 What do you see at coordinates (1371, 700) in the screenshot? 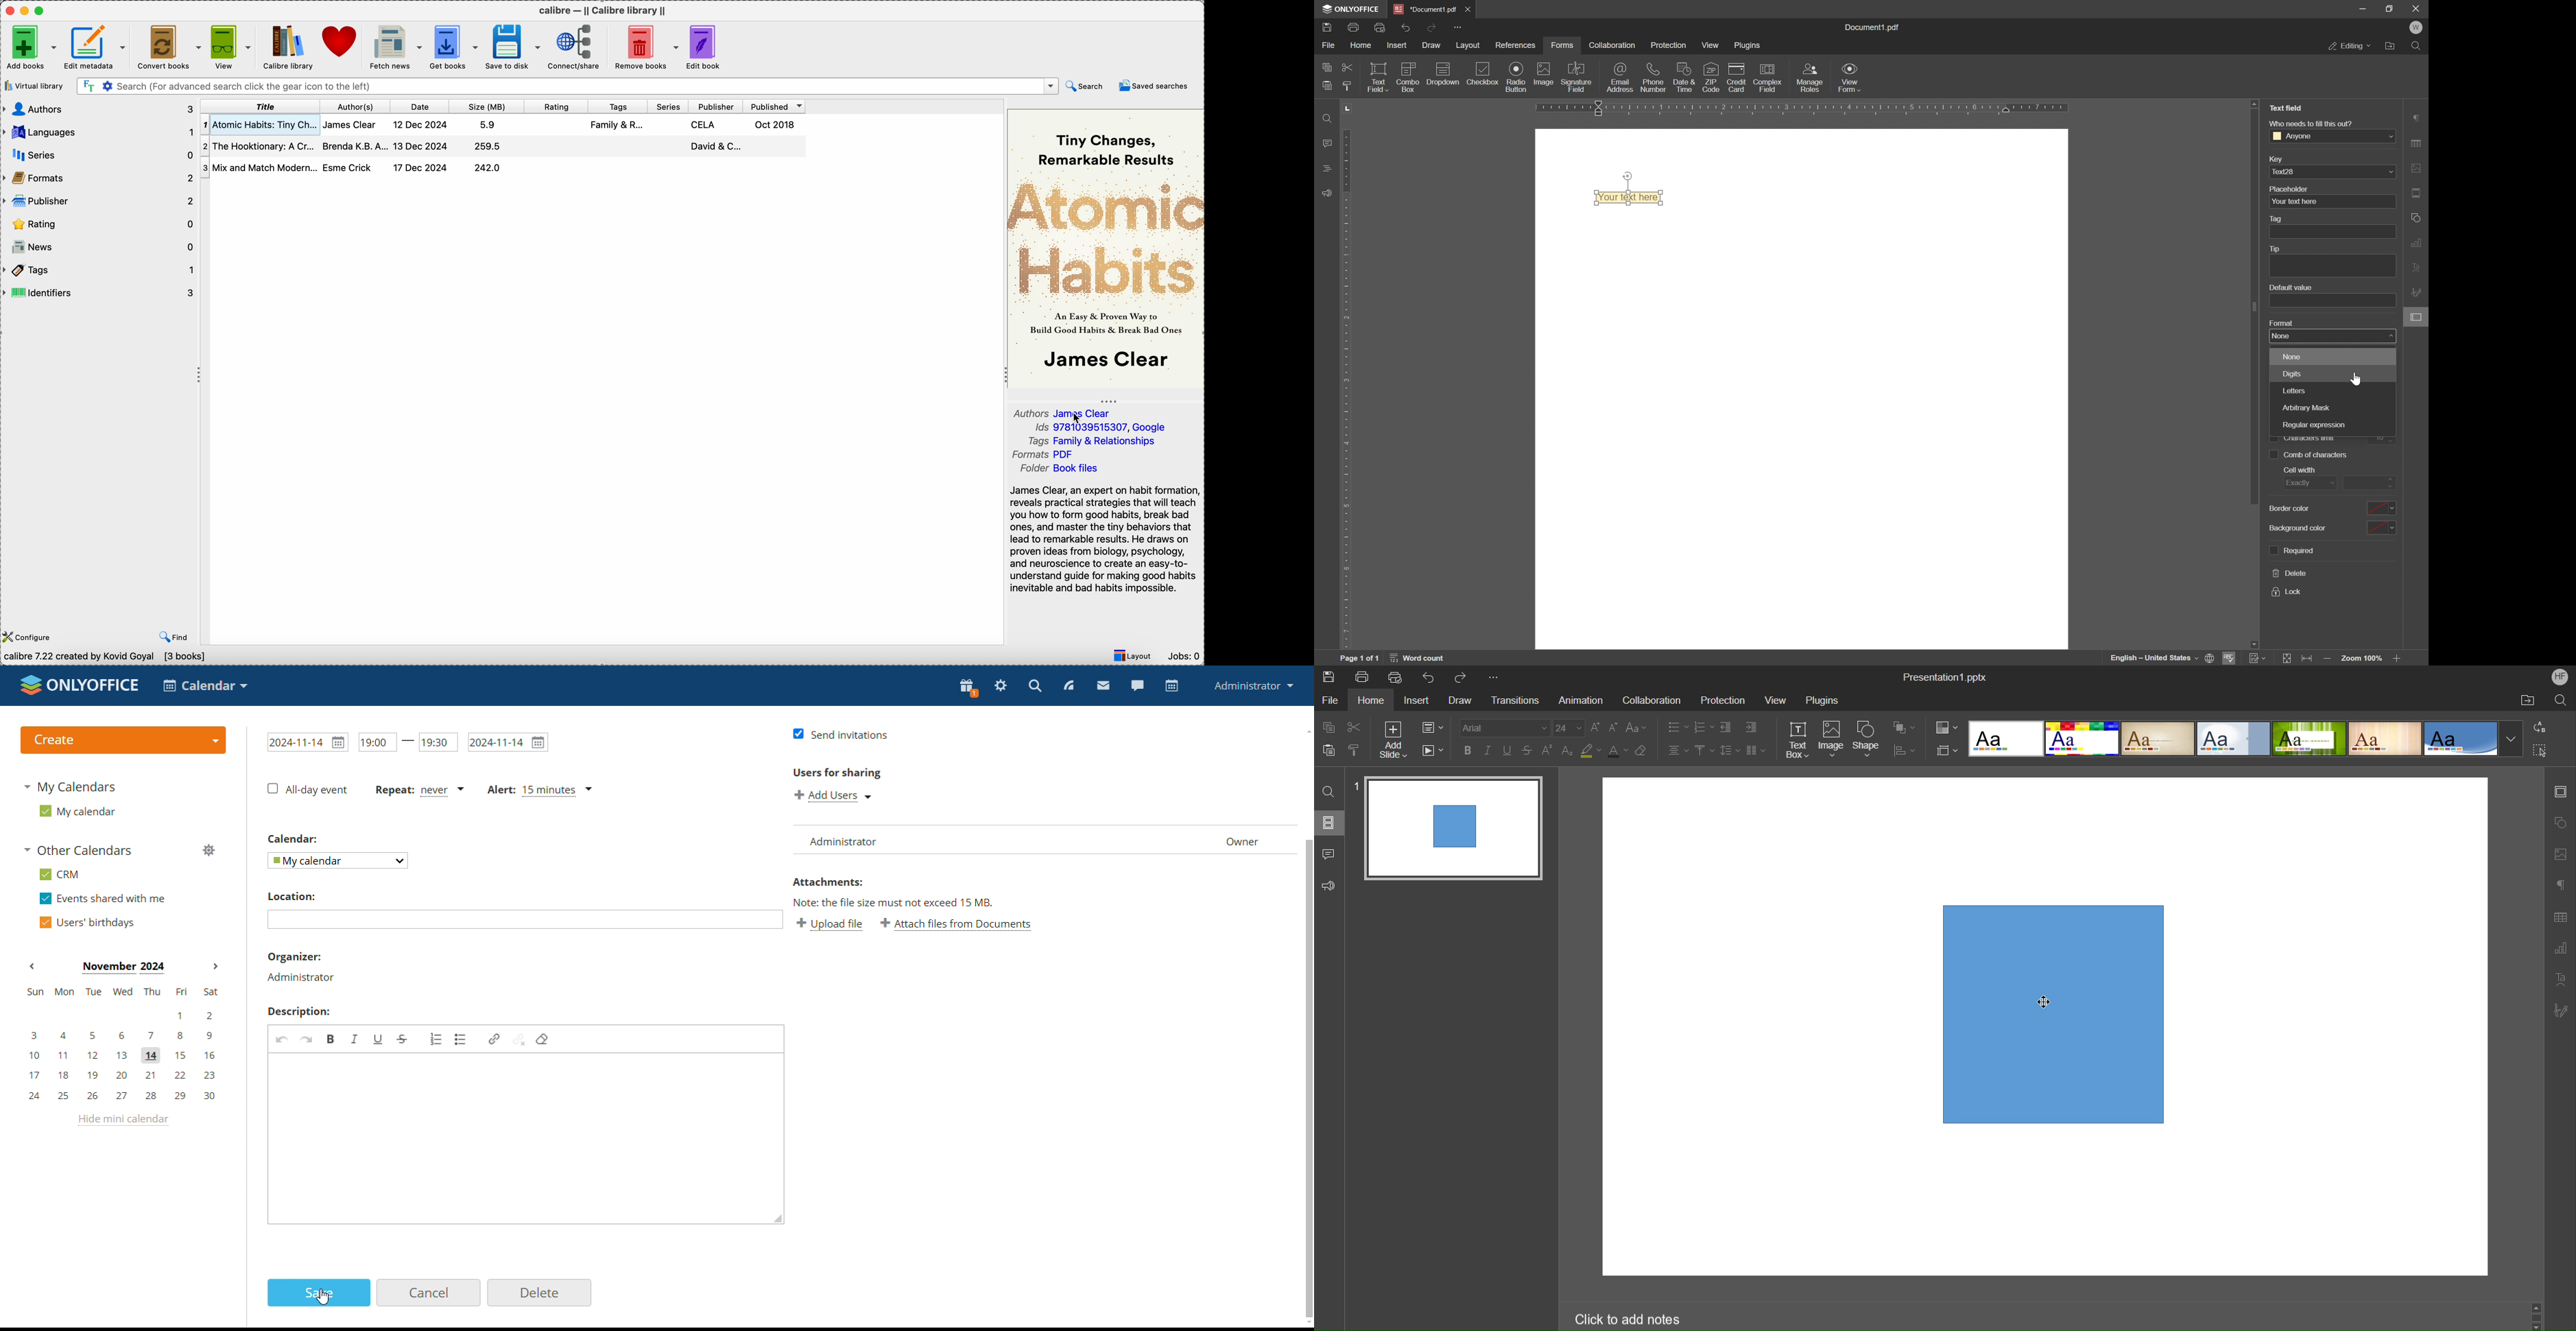
I see `Home` at bounding box center [1371, 700].